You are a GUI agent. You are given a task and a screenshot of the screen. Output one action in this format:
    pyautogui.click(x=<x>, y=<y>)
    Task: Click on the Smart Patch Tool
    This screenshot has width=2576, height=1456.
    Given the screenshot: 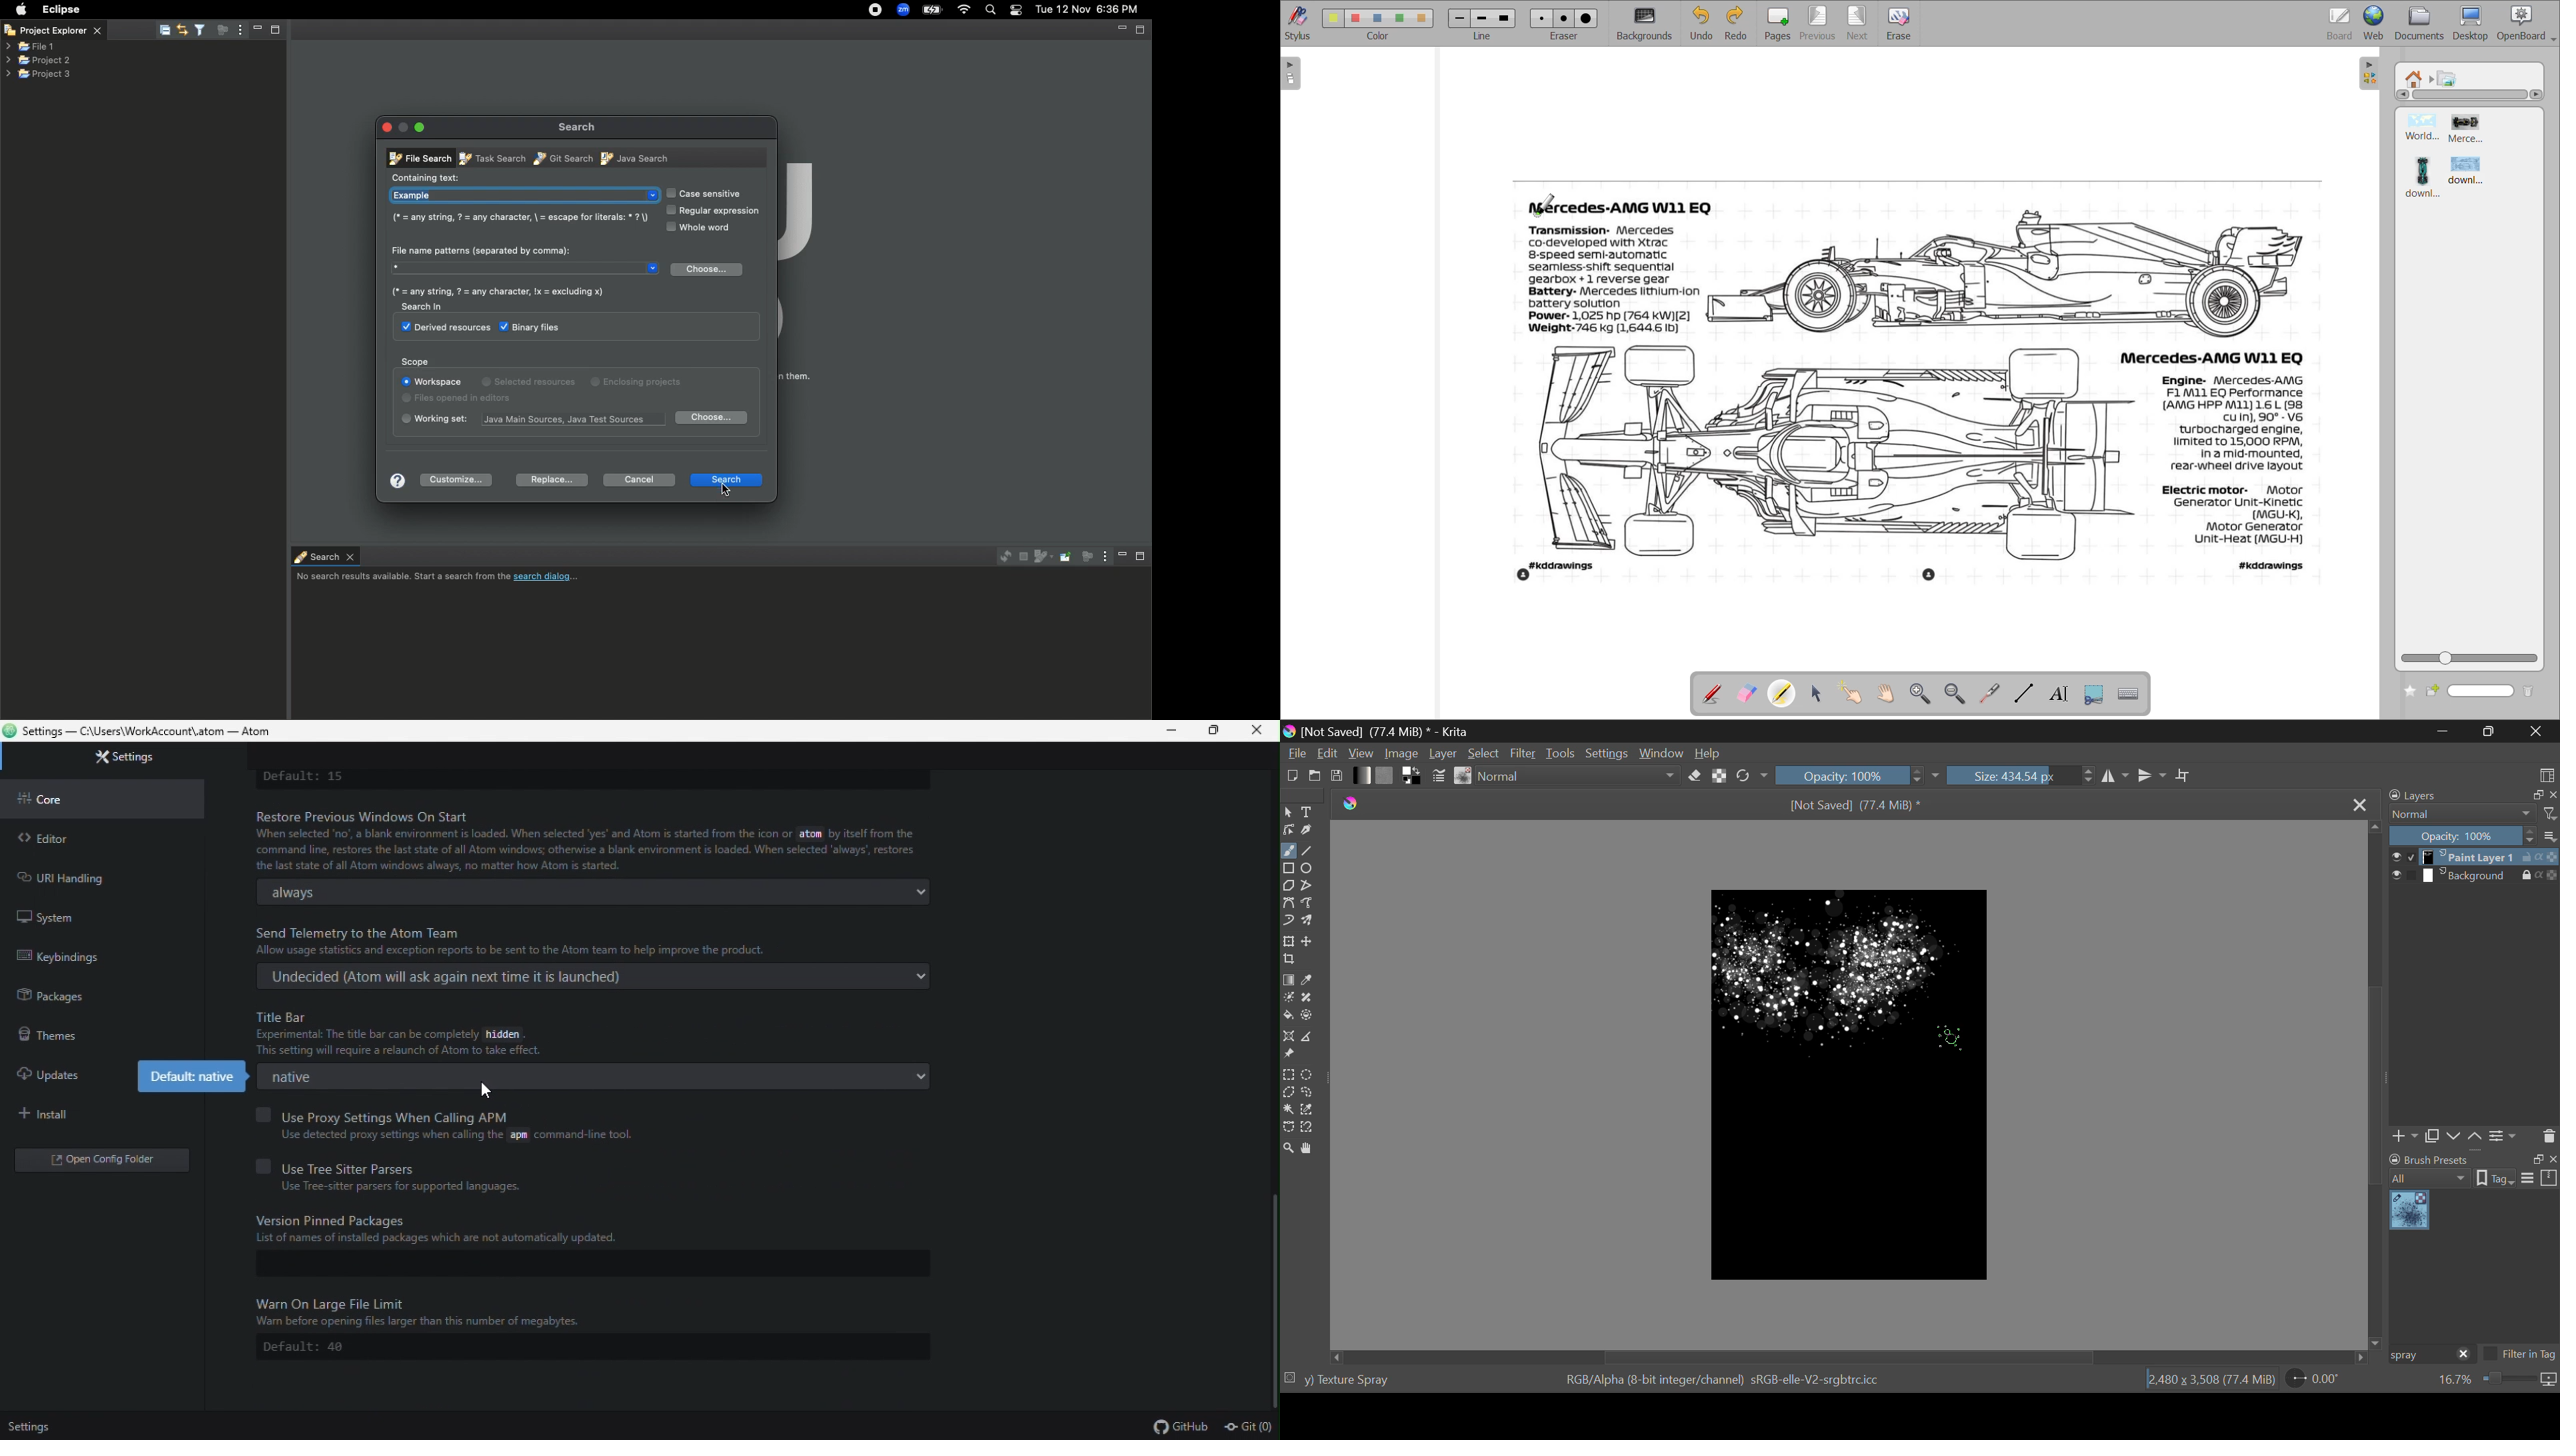 What is the action you would take?
    pyautogui.click(x=1307, y=1001)
    